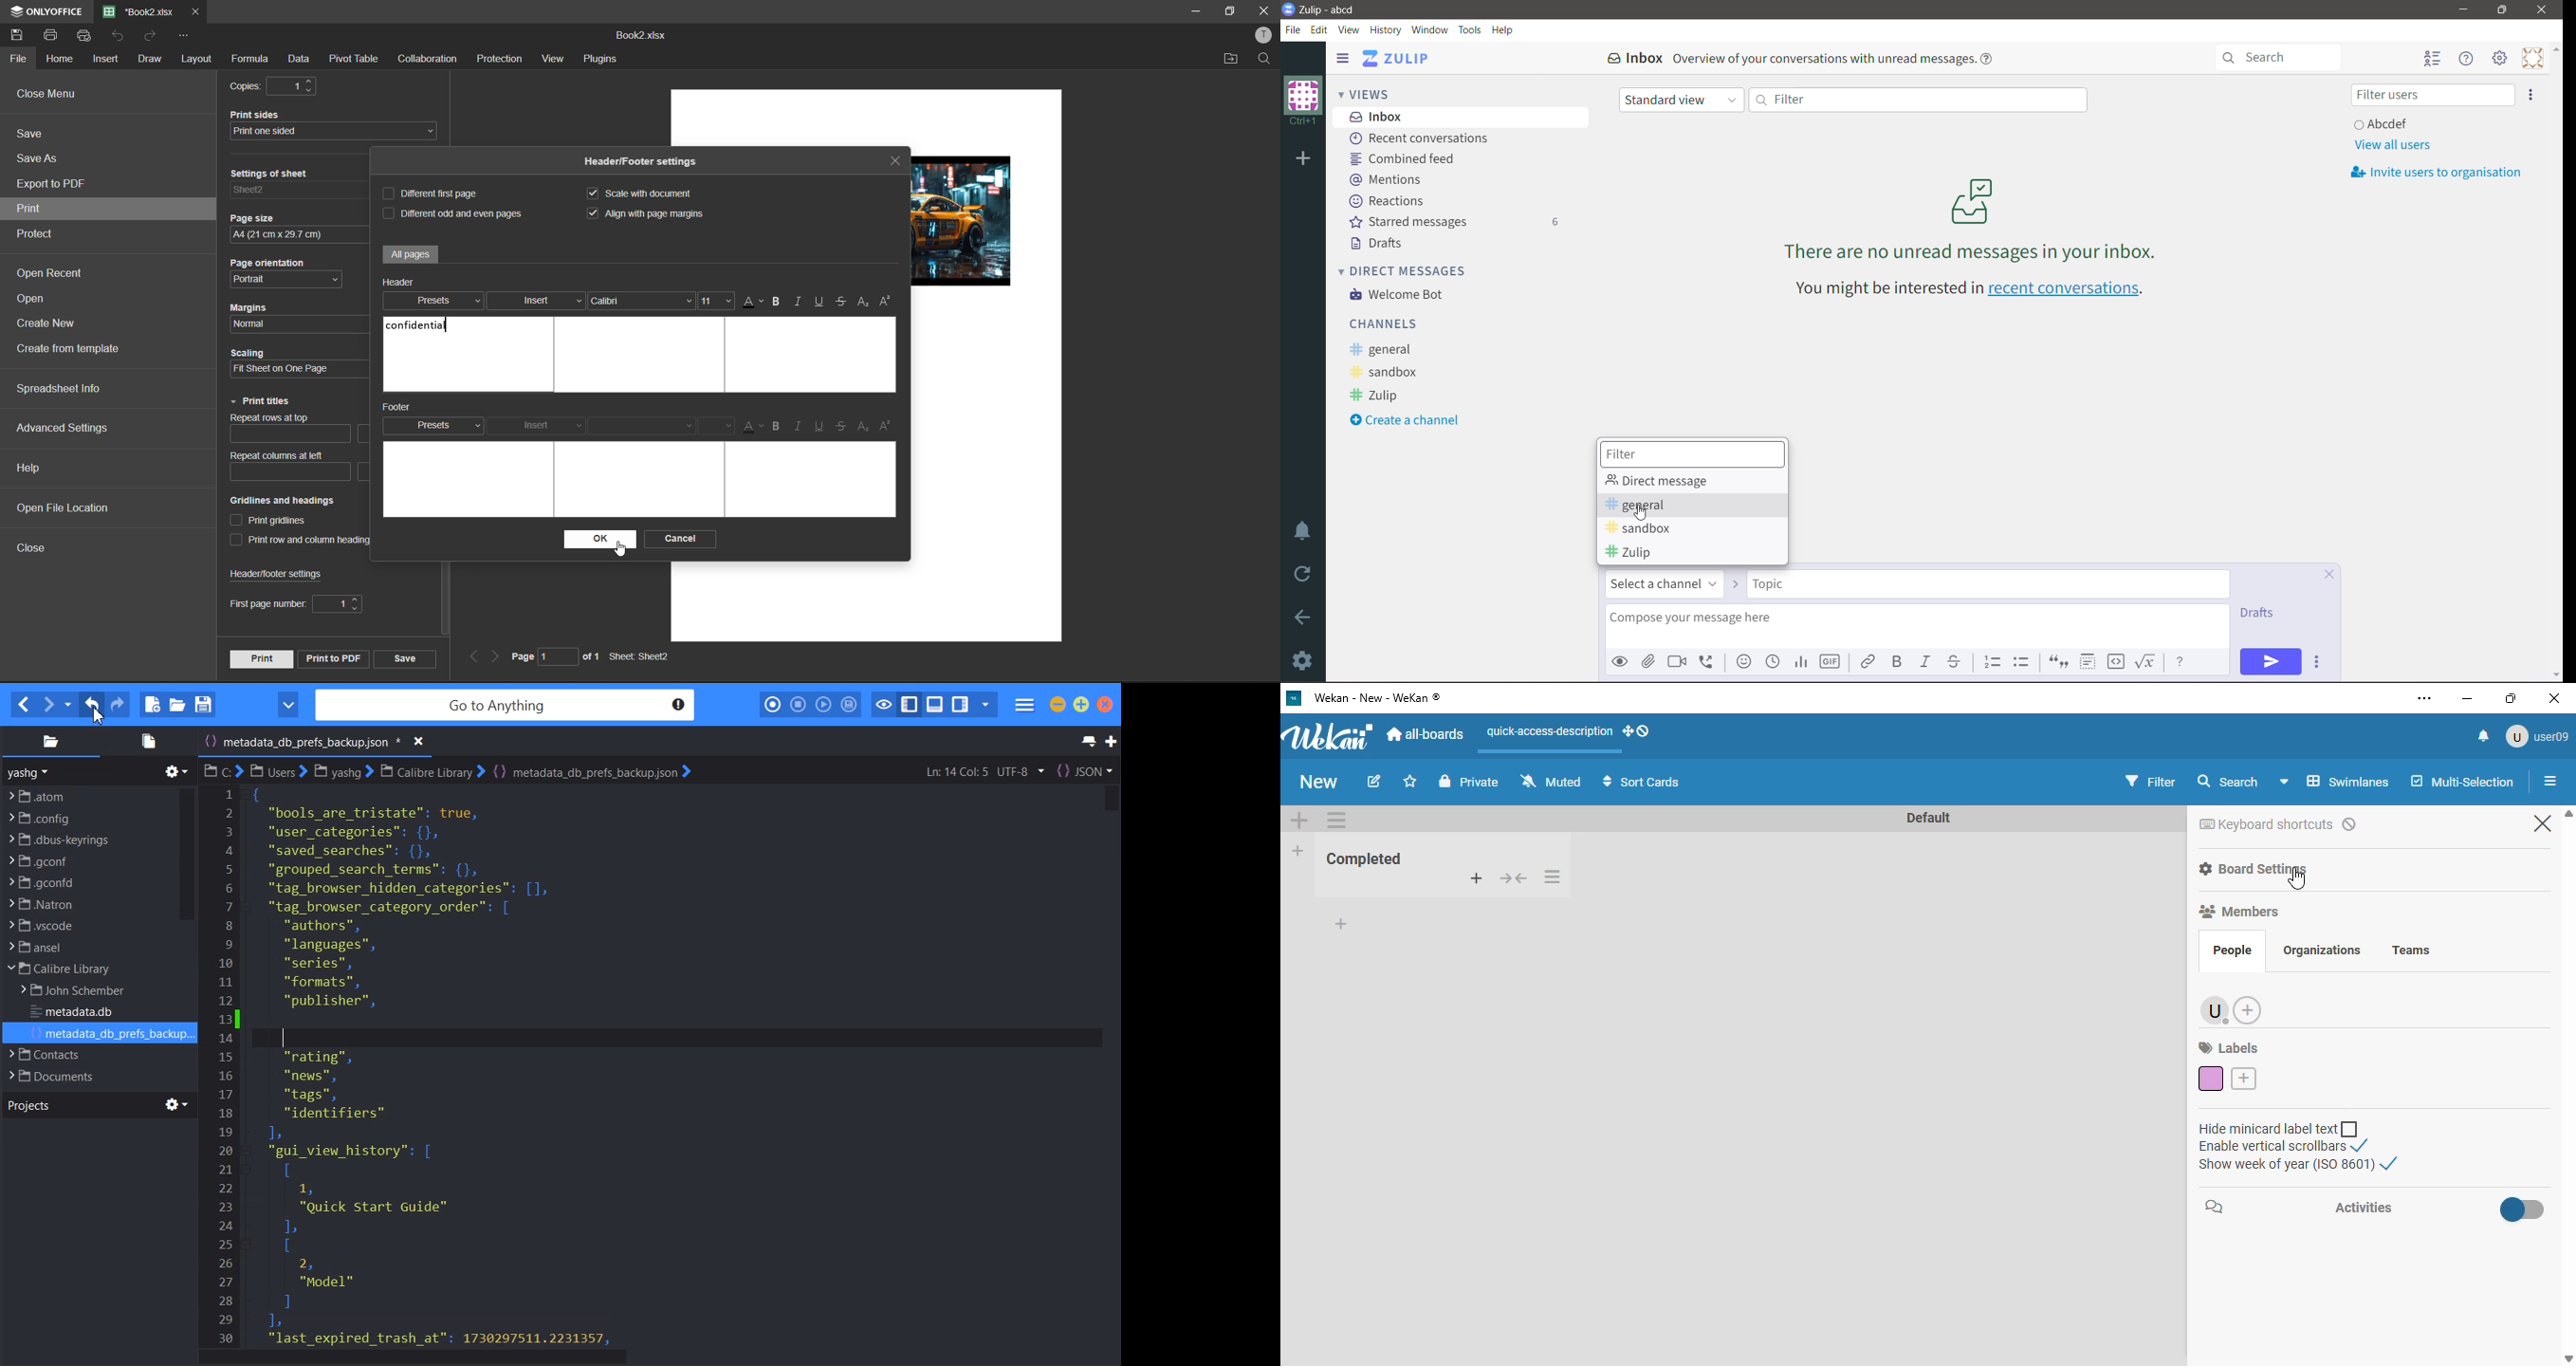 The height and width of the screenshot is (1372, 2576). I want to click on Completed, so click(1366, 858).